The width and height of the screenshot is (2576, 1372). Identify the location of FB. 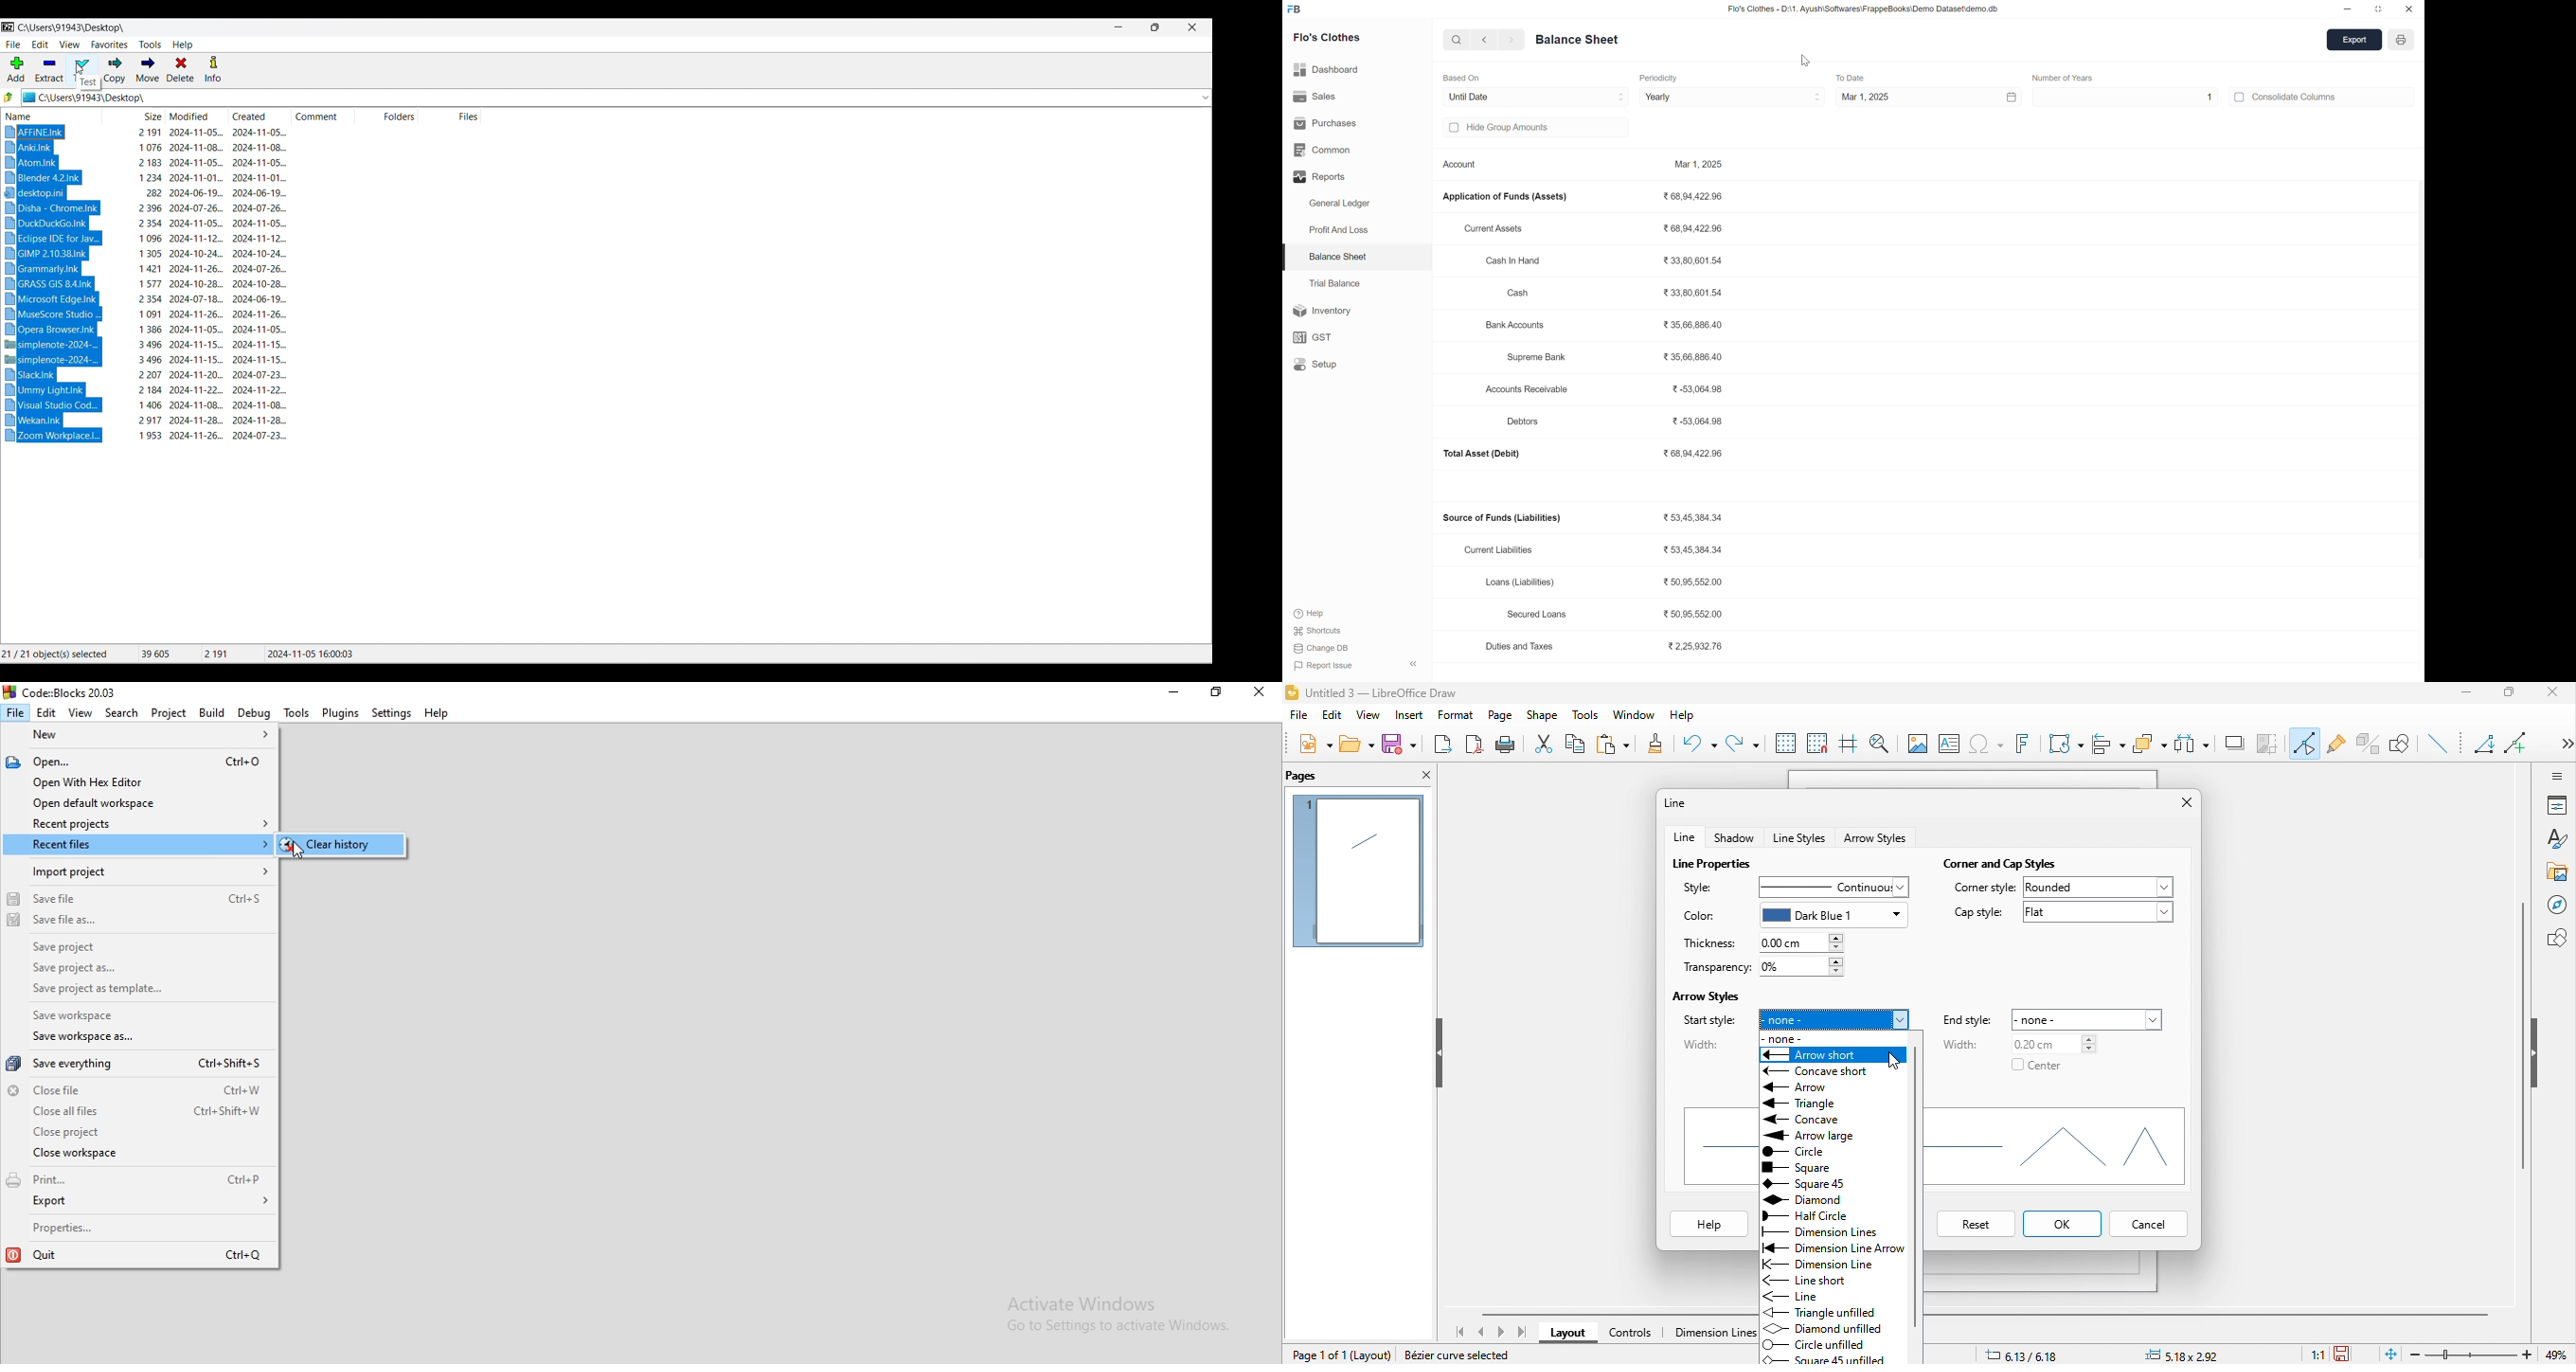
(1296, 9).